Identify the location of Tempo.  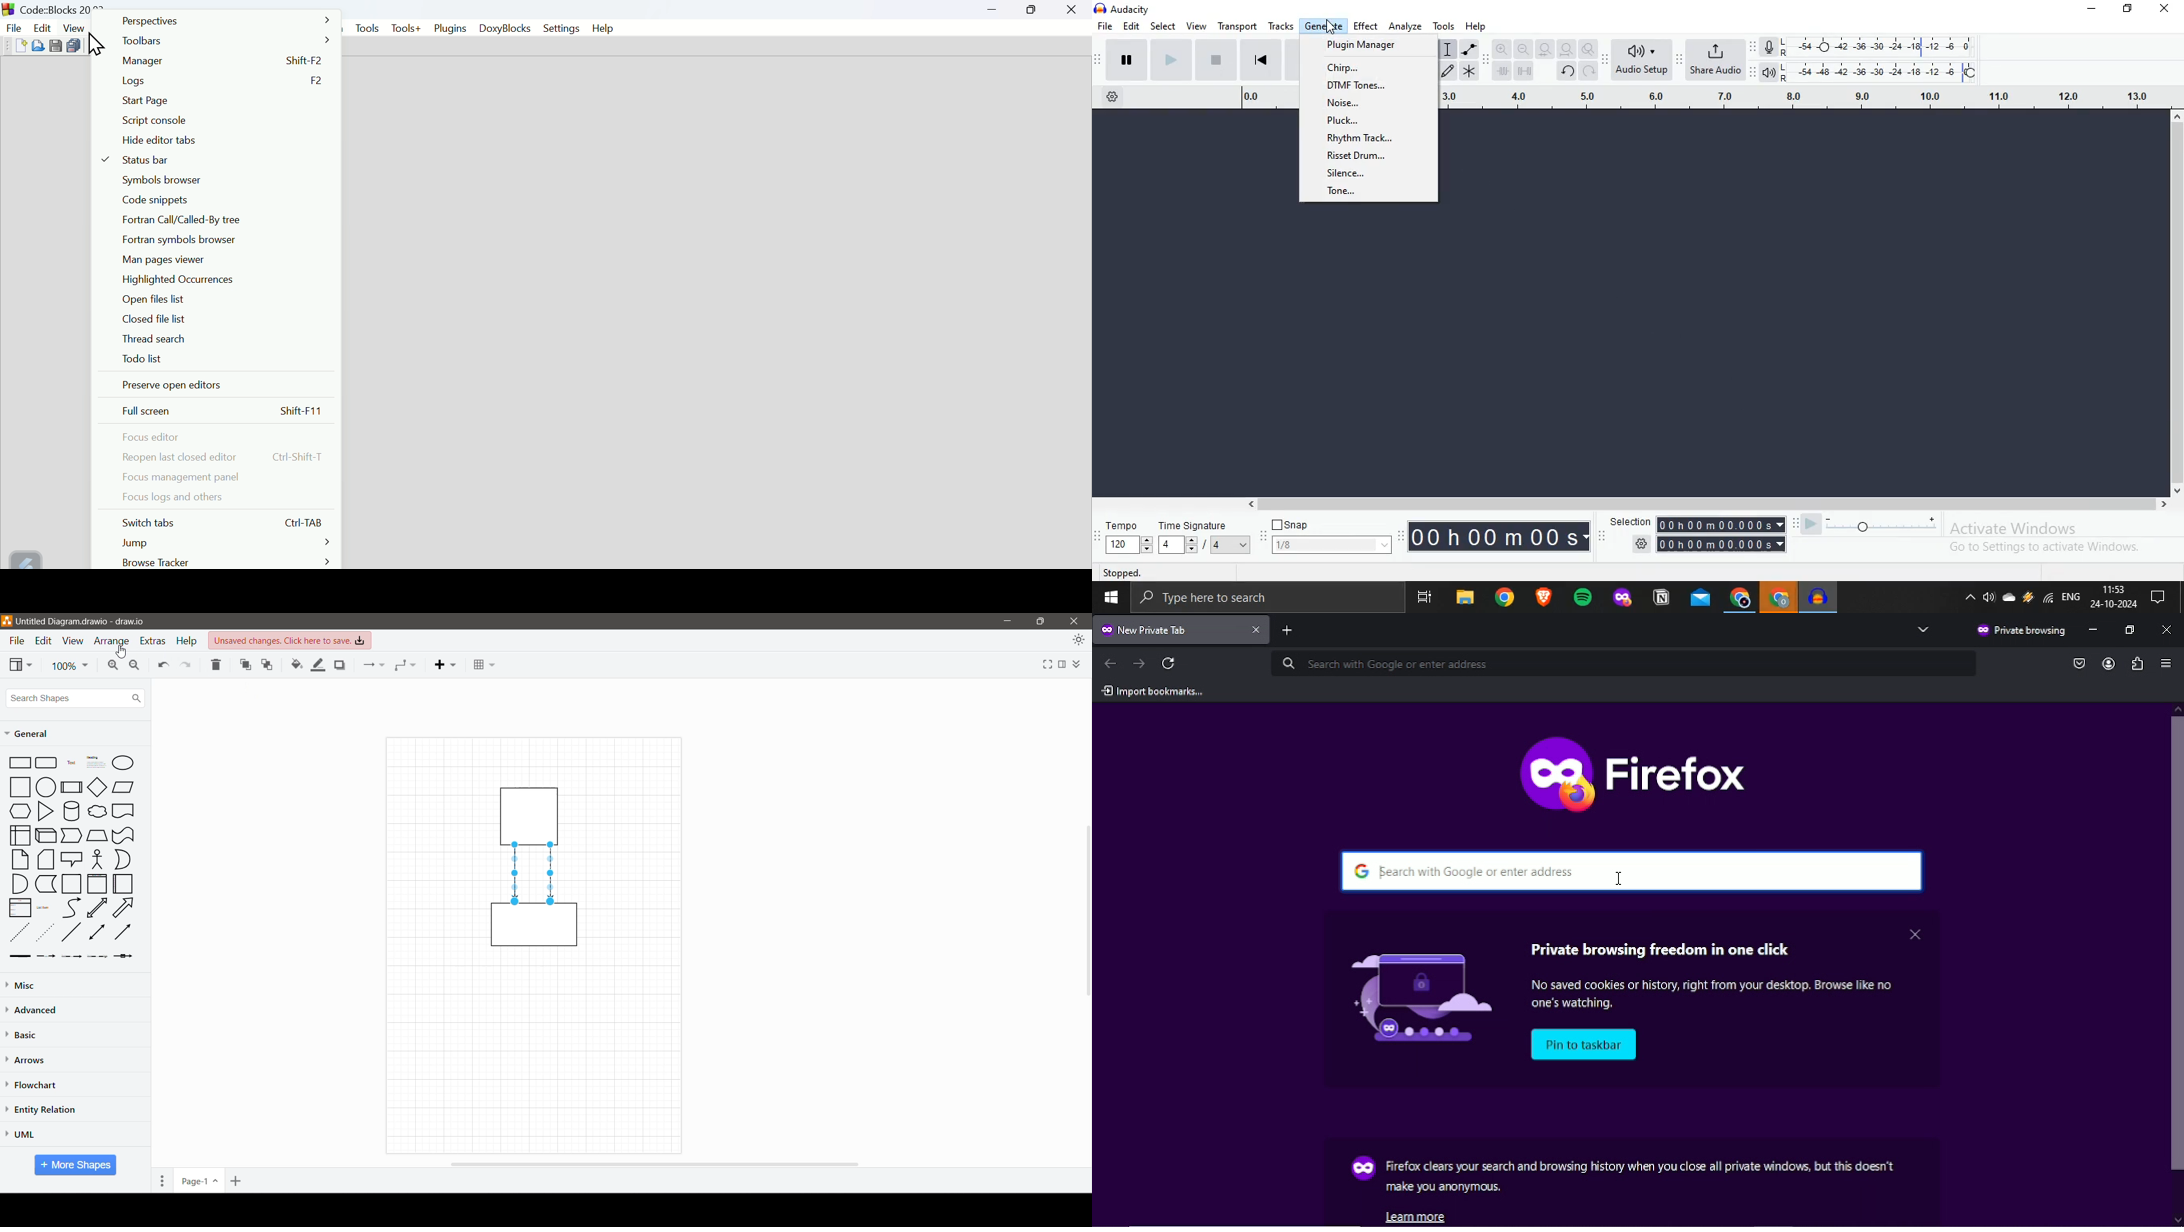
(1122, 538).